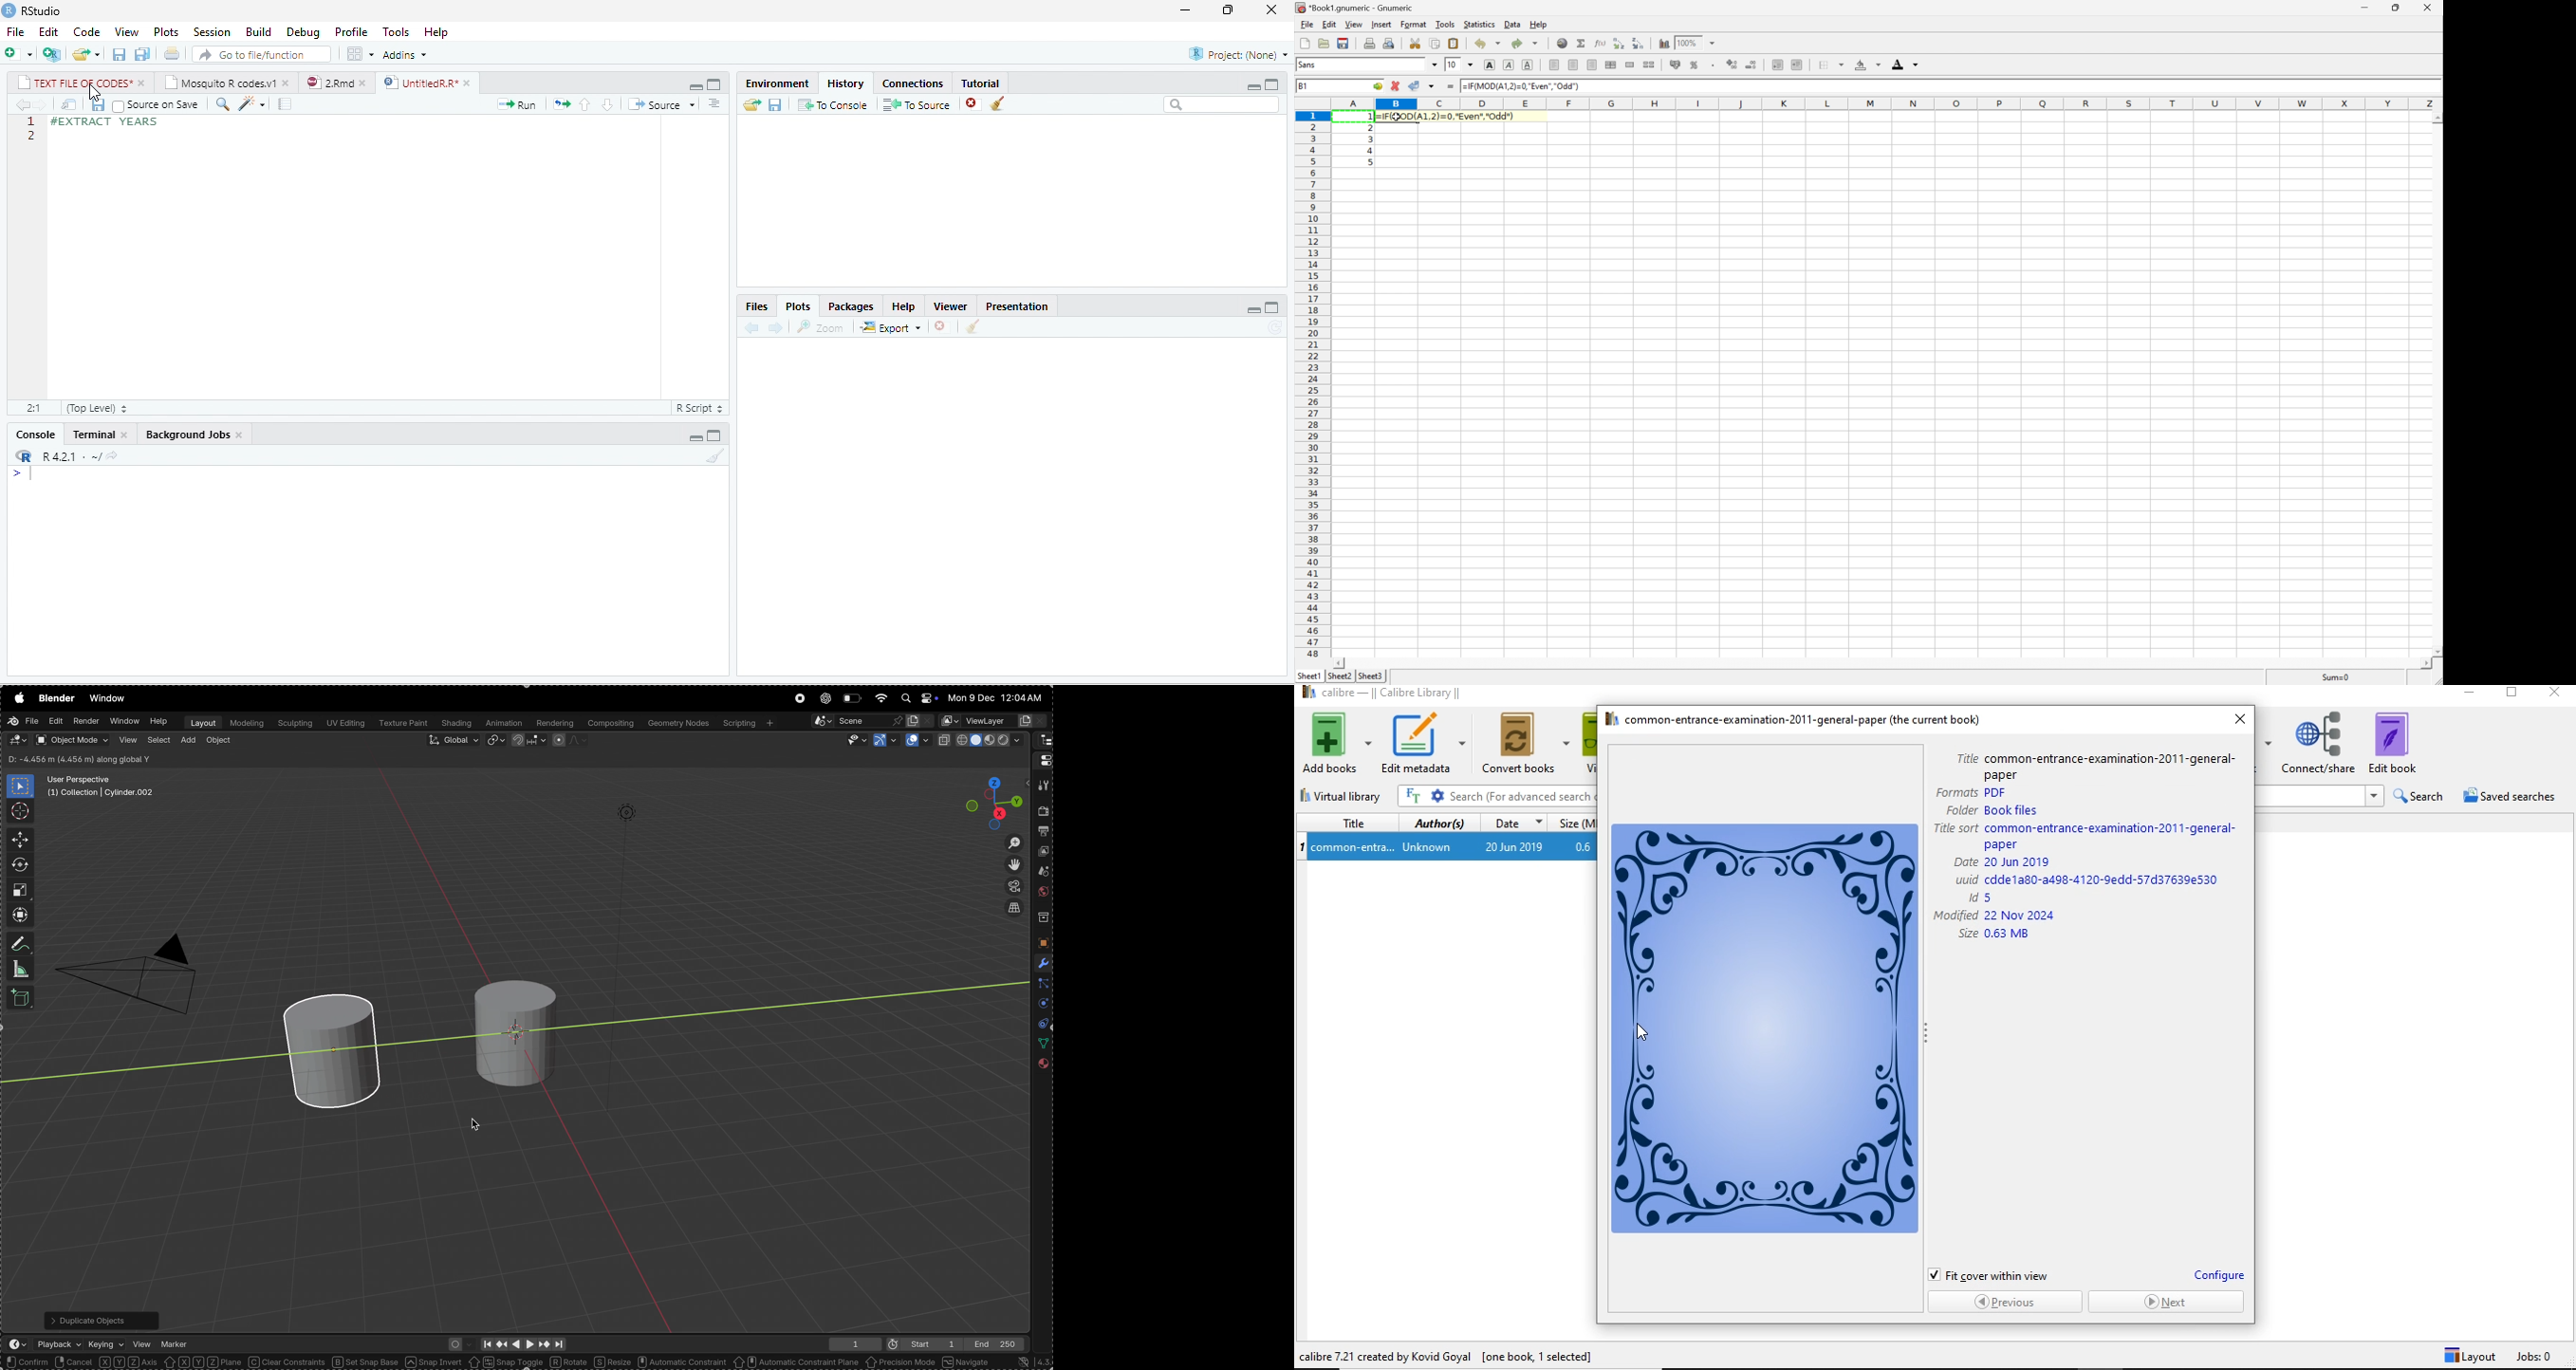 This screenshot has height=1372, width=2576. Describe the element at coordinates (522, 1343) in the screenshot. I see `playback controls` at that location.